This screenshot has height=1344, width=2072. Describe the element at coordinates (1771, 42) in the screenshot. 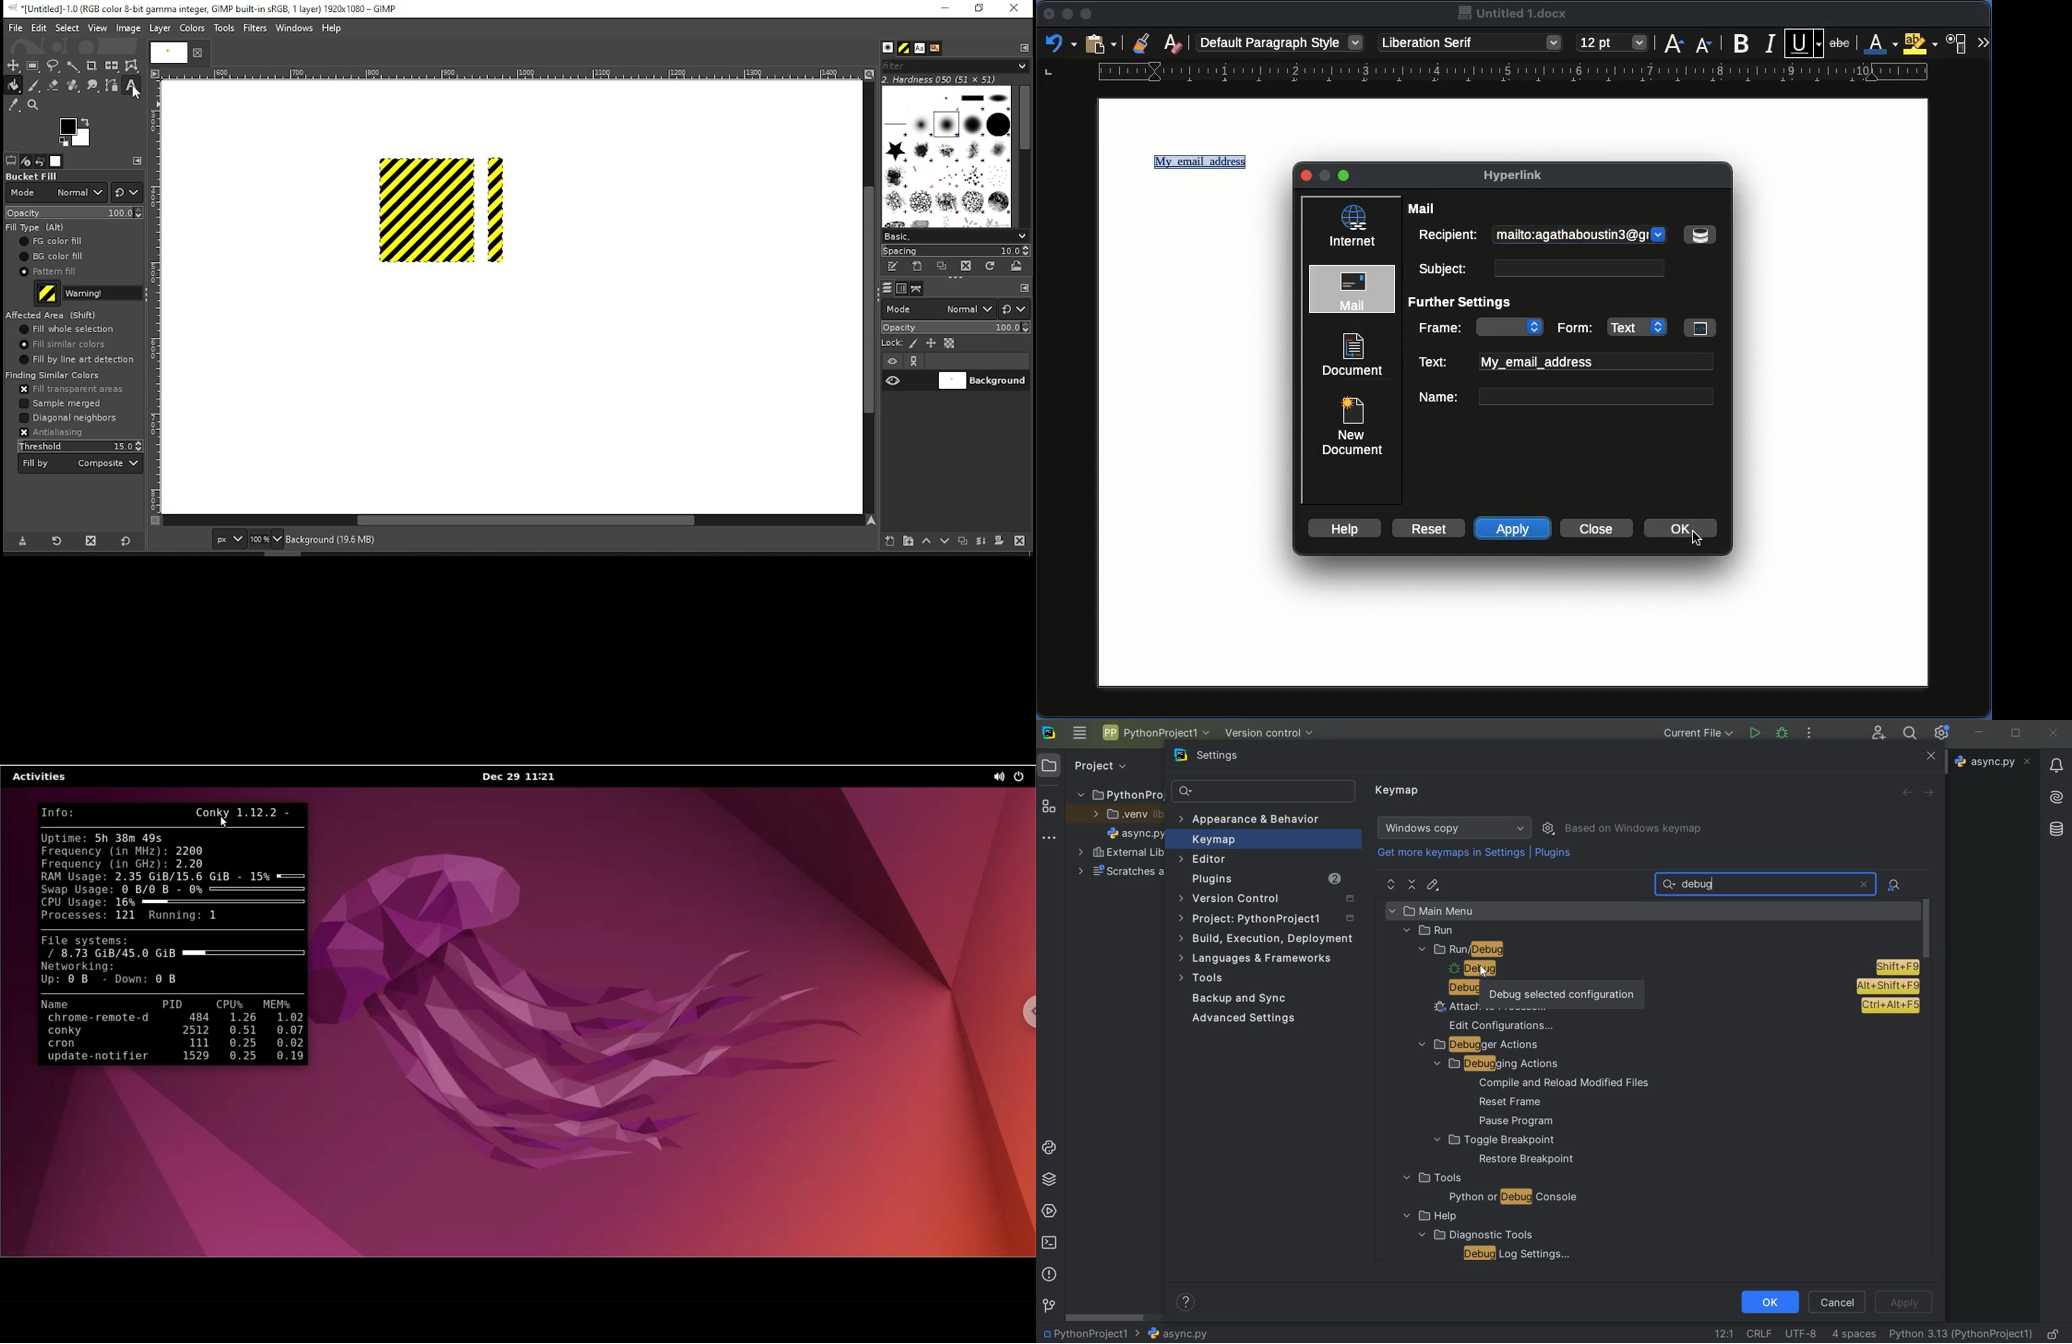

I see `Italics` at that location.